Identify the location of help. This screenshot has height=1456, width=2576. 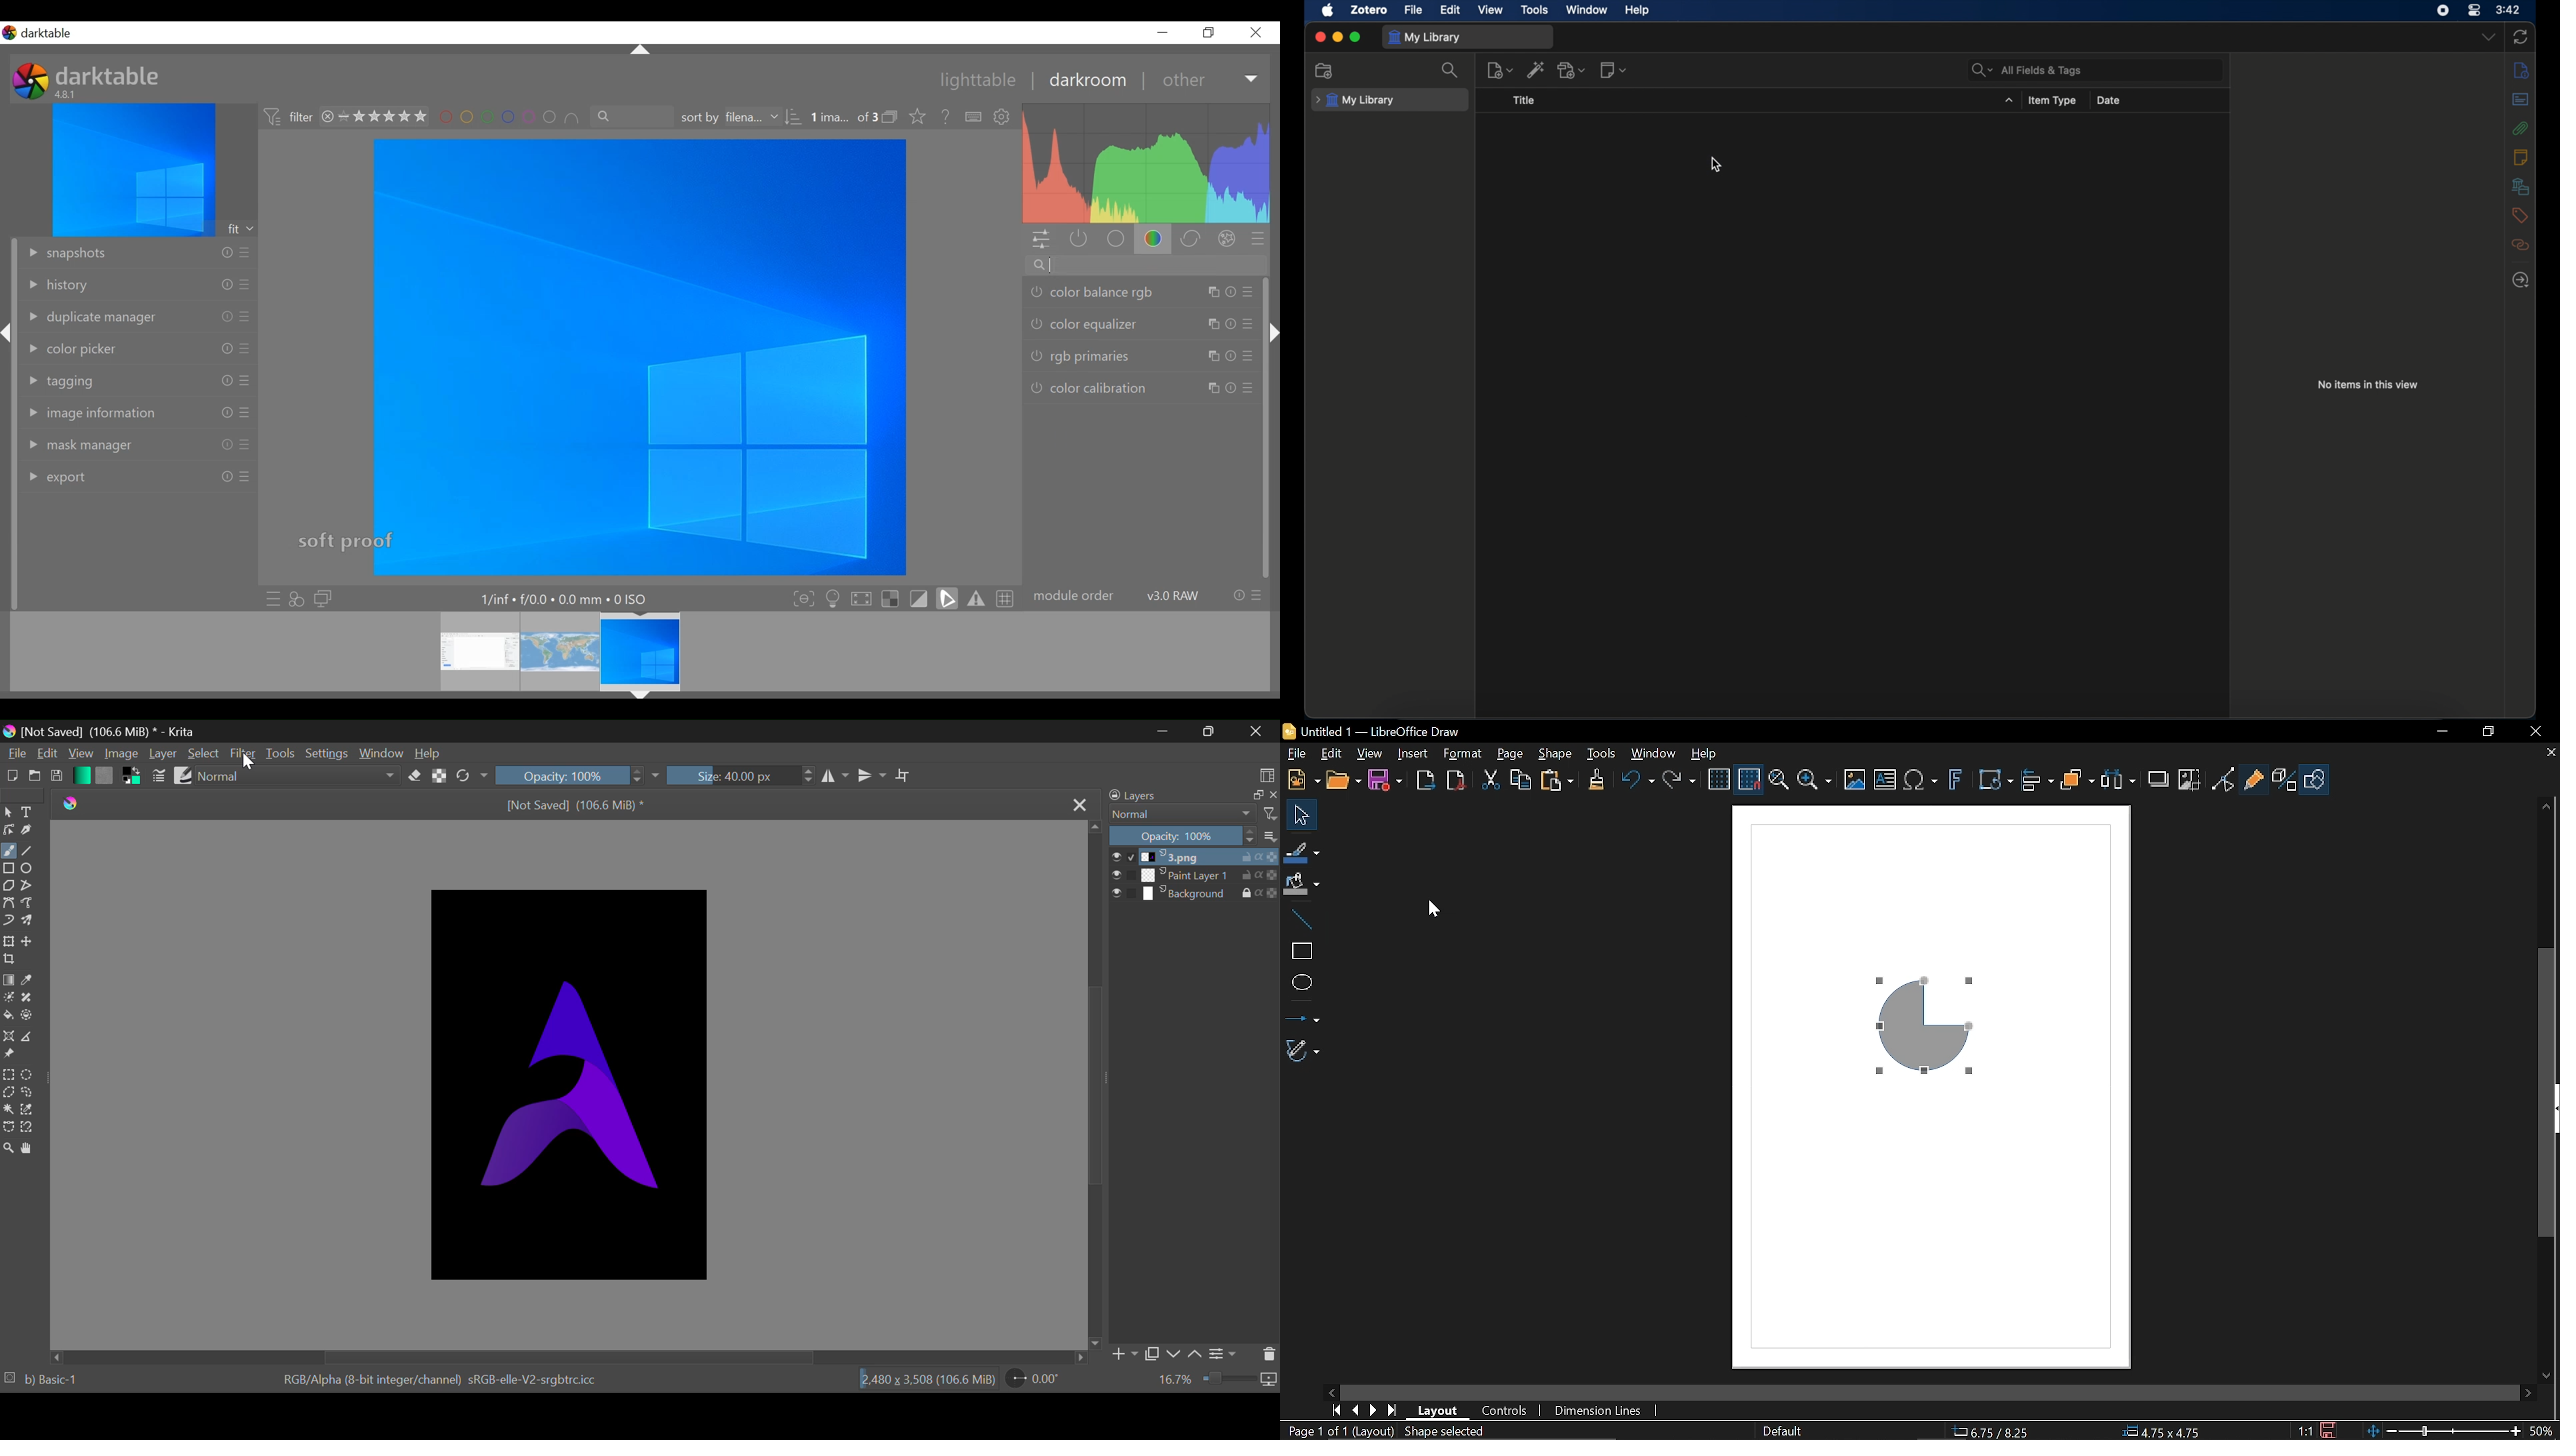
(941, 117).